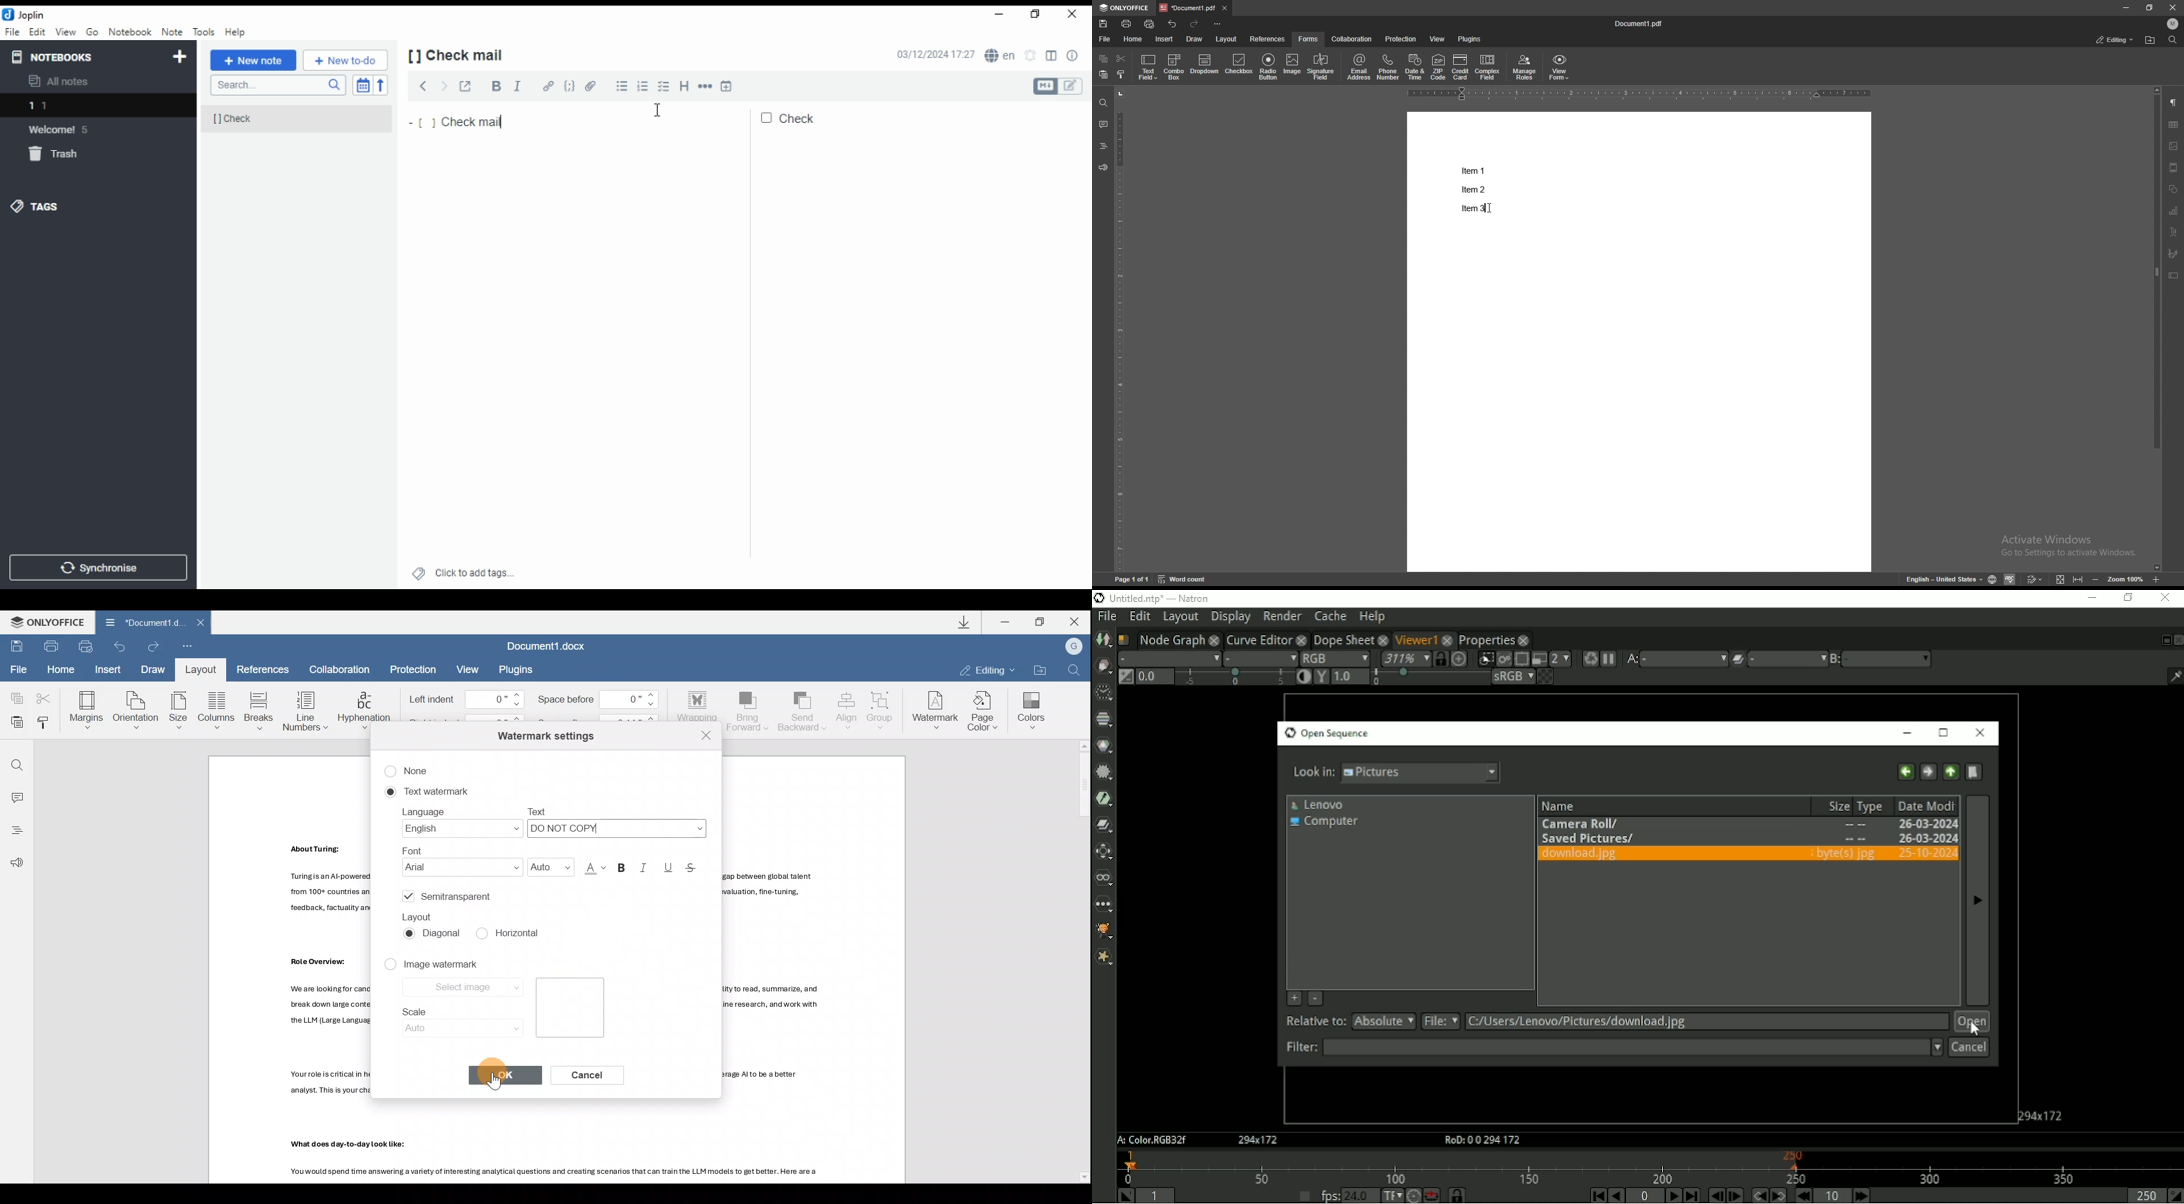 The image size is (2184, 1204). Describe the element at coordinates (276, 84) in the screenshot. I see `search` at that location.